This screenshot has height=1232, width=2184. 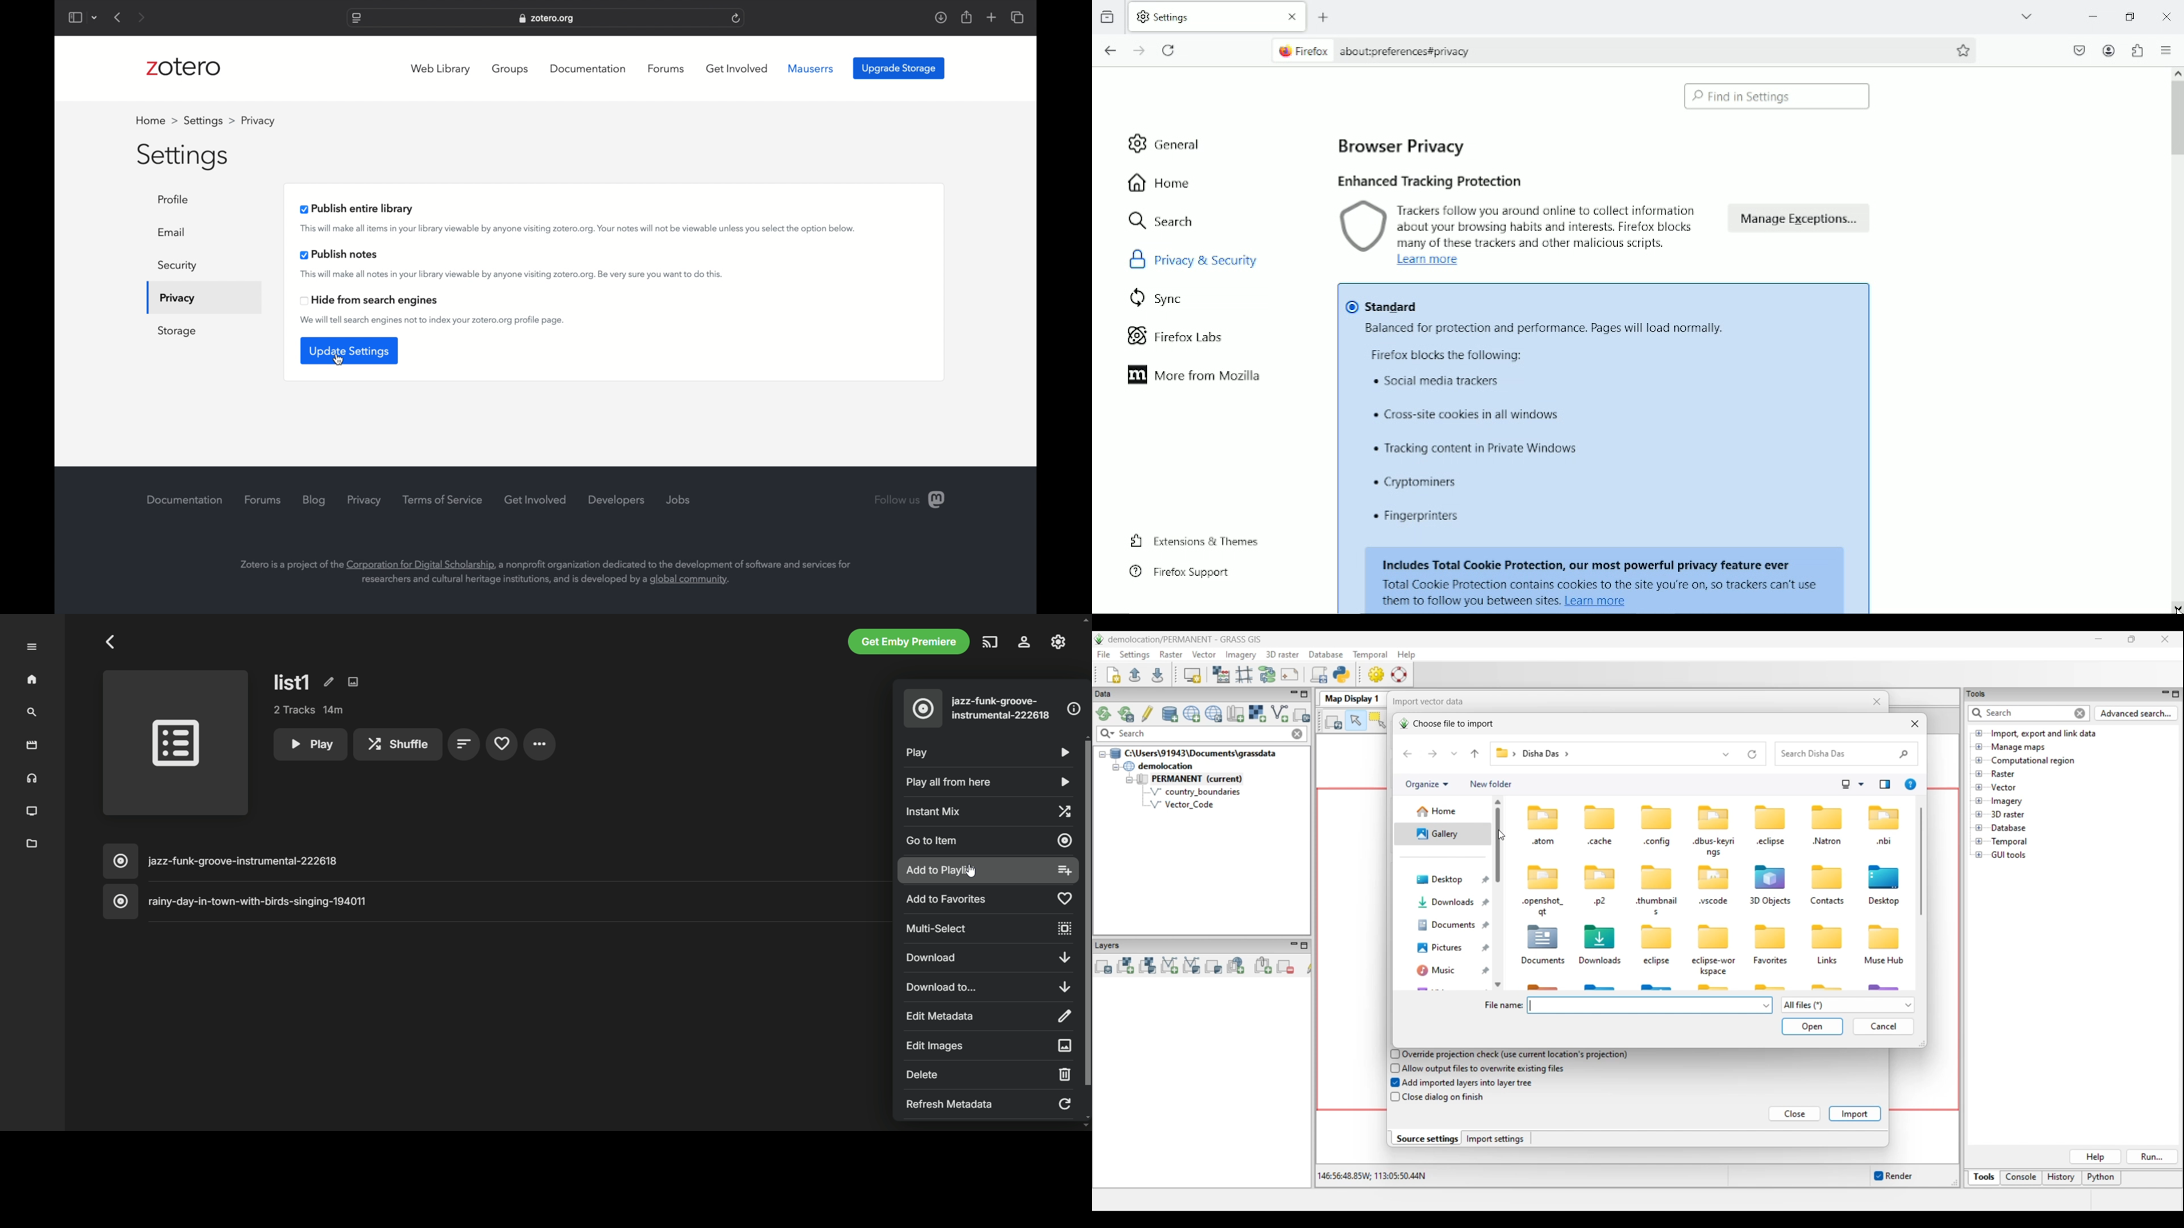 What do you see at coordinates (1363, 228) in the screenshot?
I see `shield icon` at bounding box center [1363, 228].